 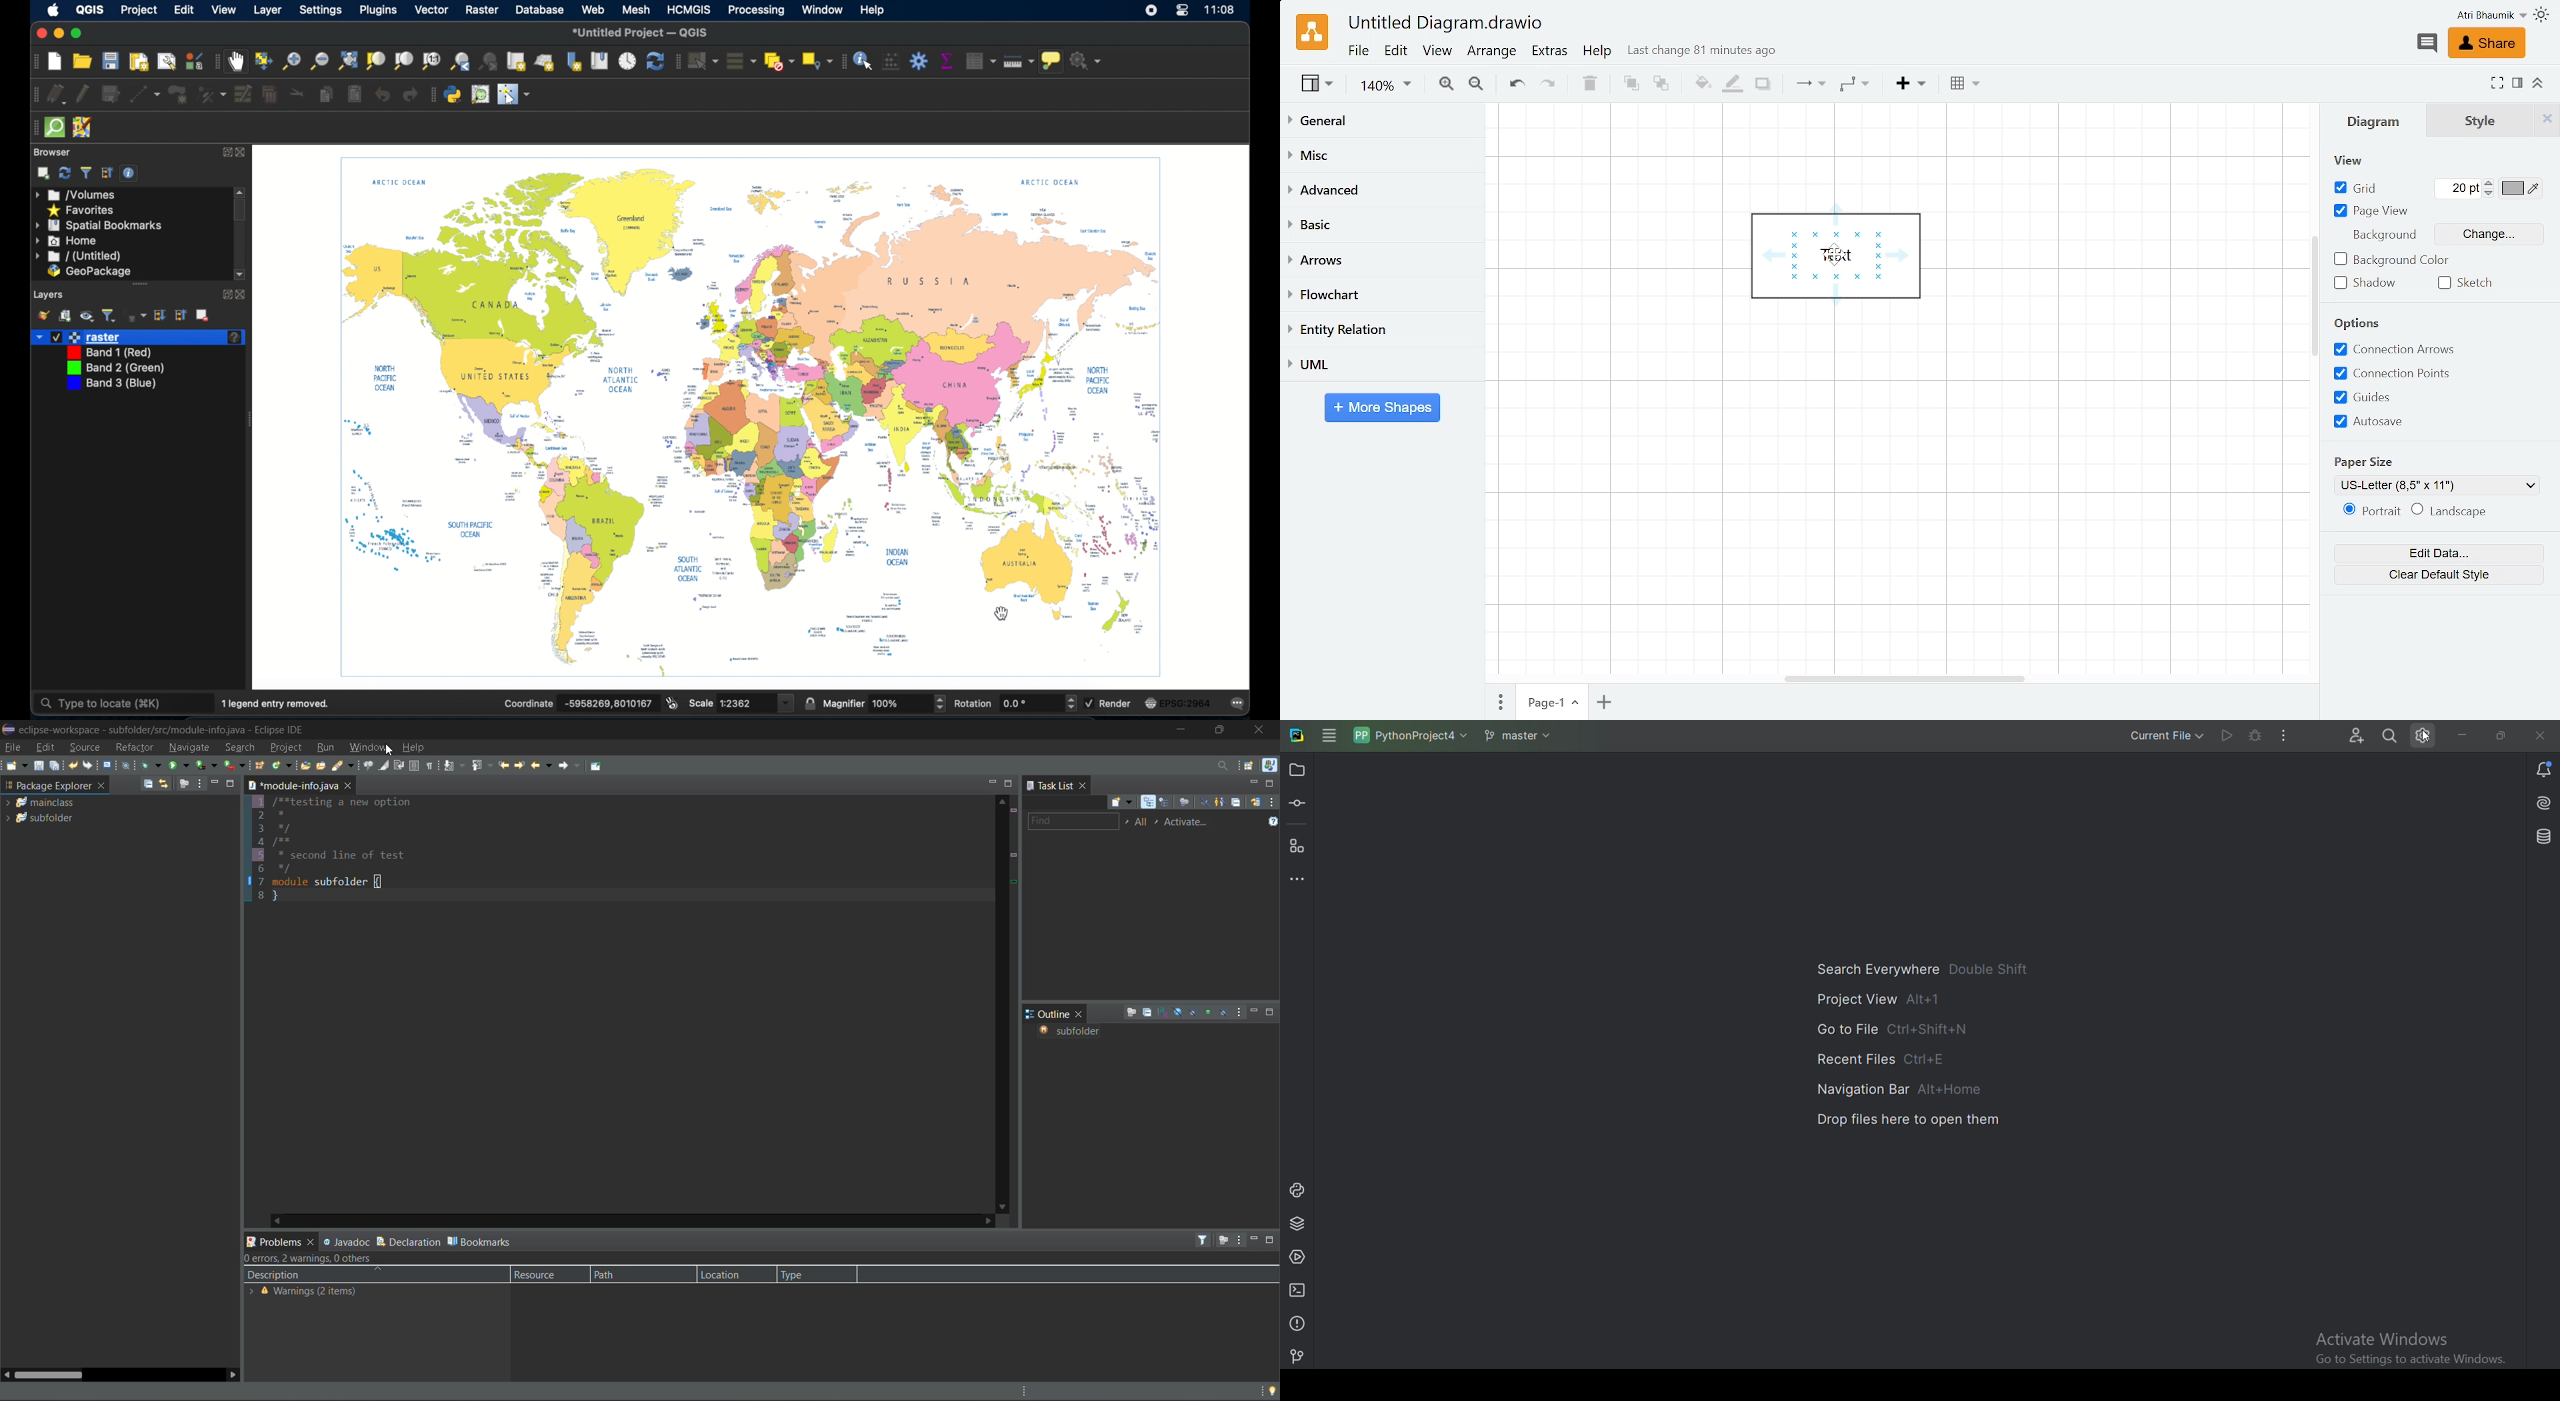 What do you see at coordinates (1552, 53) in the screenshot?
I see `Extras` at bounding box center [1552, 53].